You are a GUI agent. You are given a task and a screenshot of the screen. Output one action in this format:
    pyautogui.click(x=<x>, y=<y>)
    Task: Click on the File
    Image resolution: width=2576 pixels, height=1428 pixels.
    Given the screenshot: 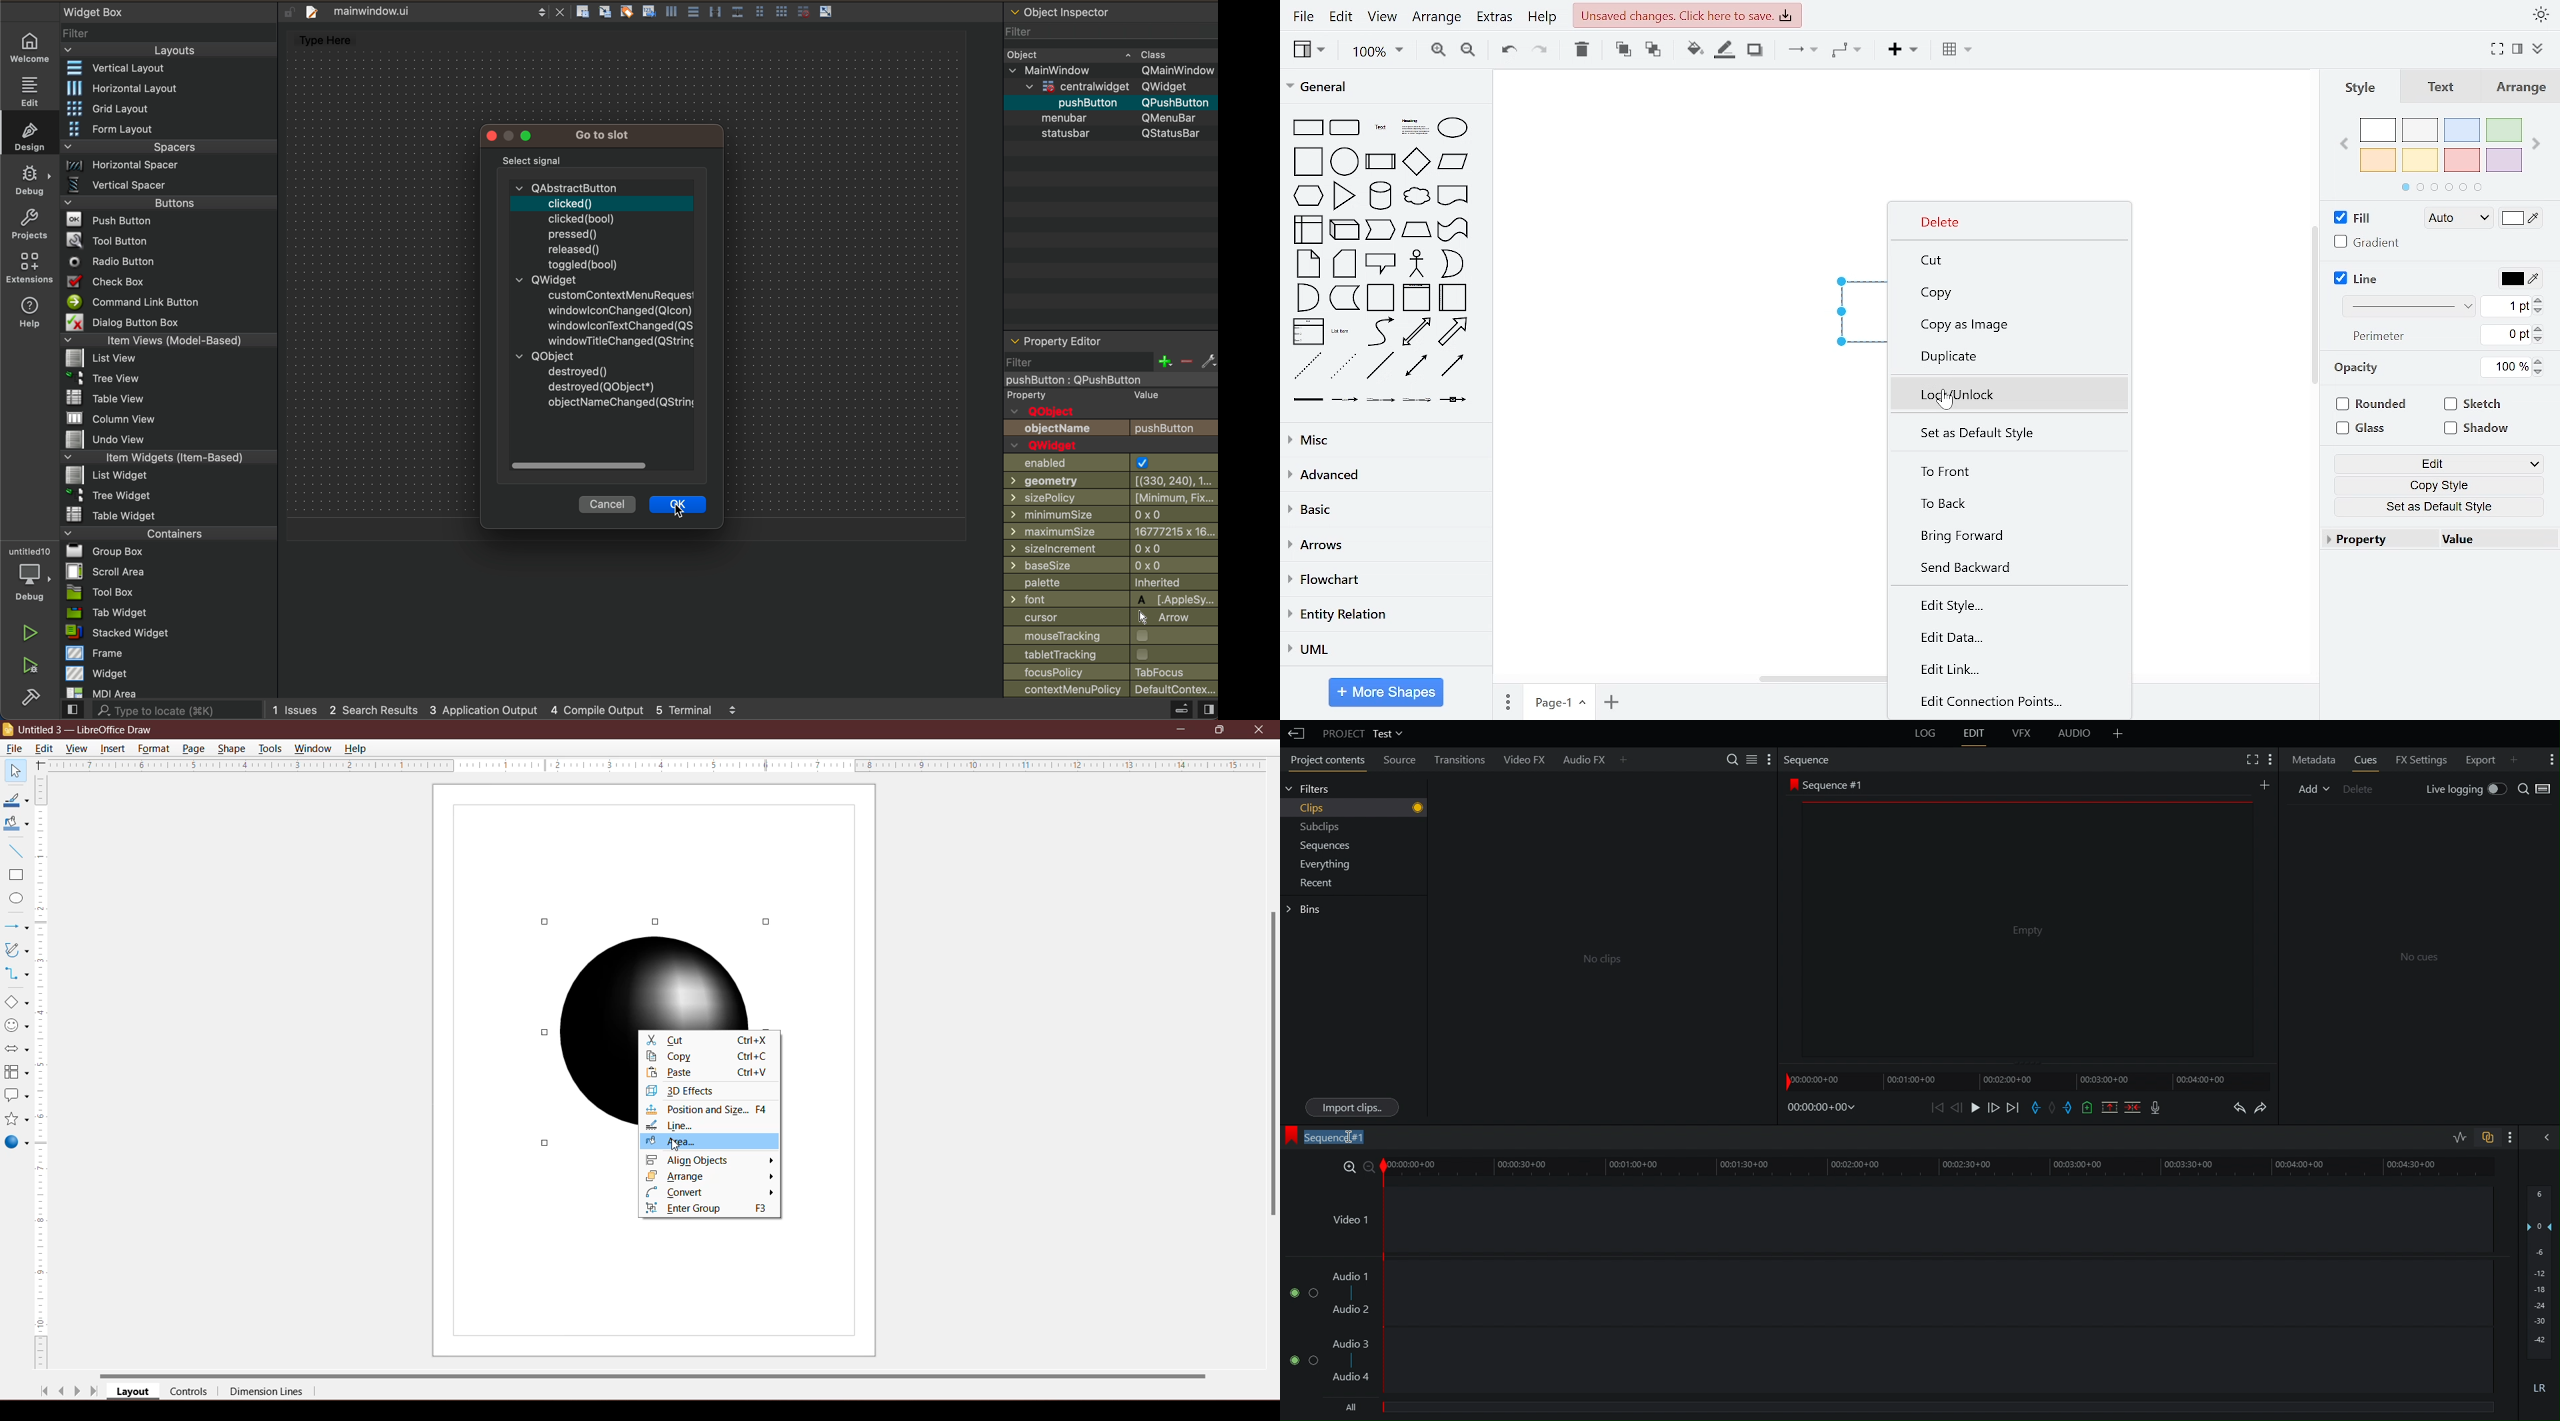 What is the action you would take?
    pyautogui.click(x=13, y=749)
    